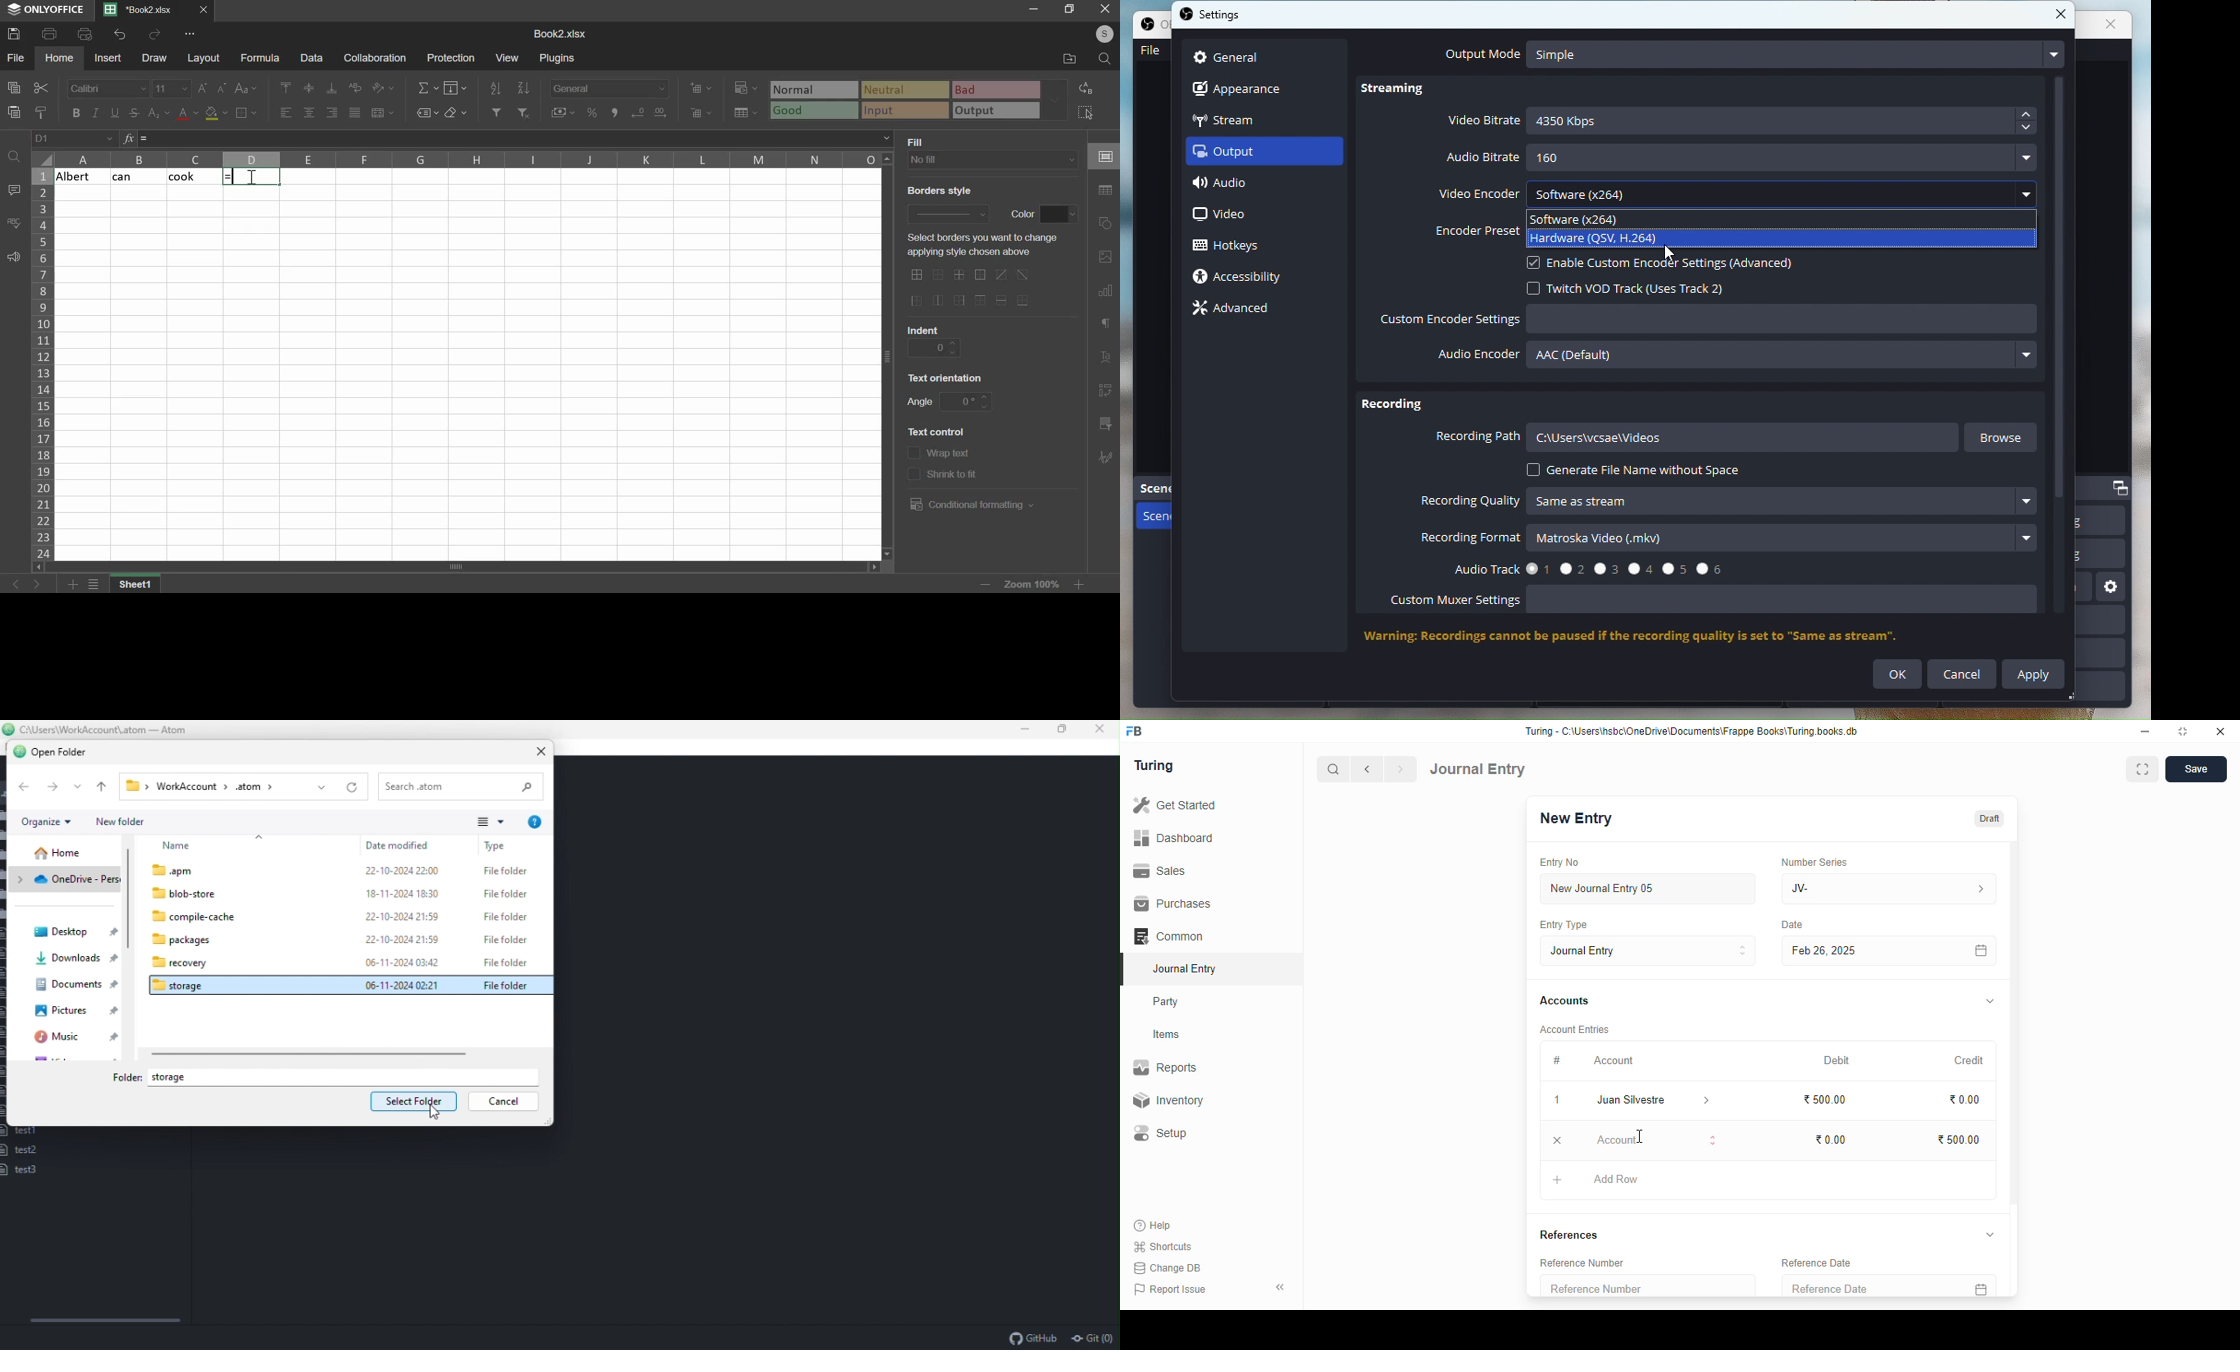 This screenshot has width=2240, height=1372. What do you see at coordinates (456, 113) in the screenshot?
I see `clear` at bounding box center [456, 113].